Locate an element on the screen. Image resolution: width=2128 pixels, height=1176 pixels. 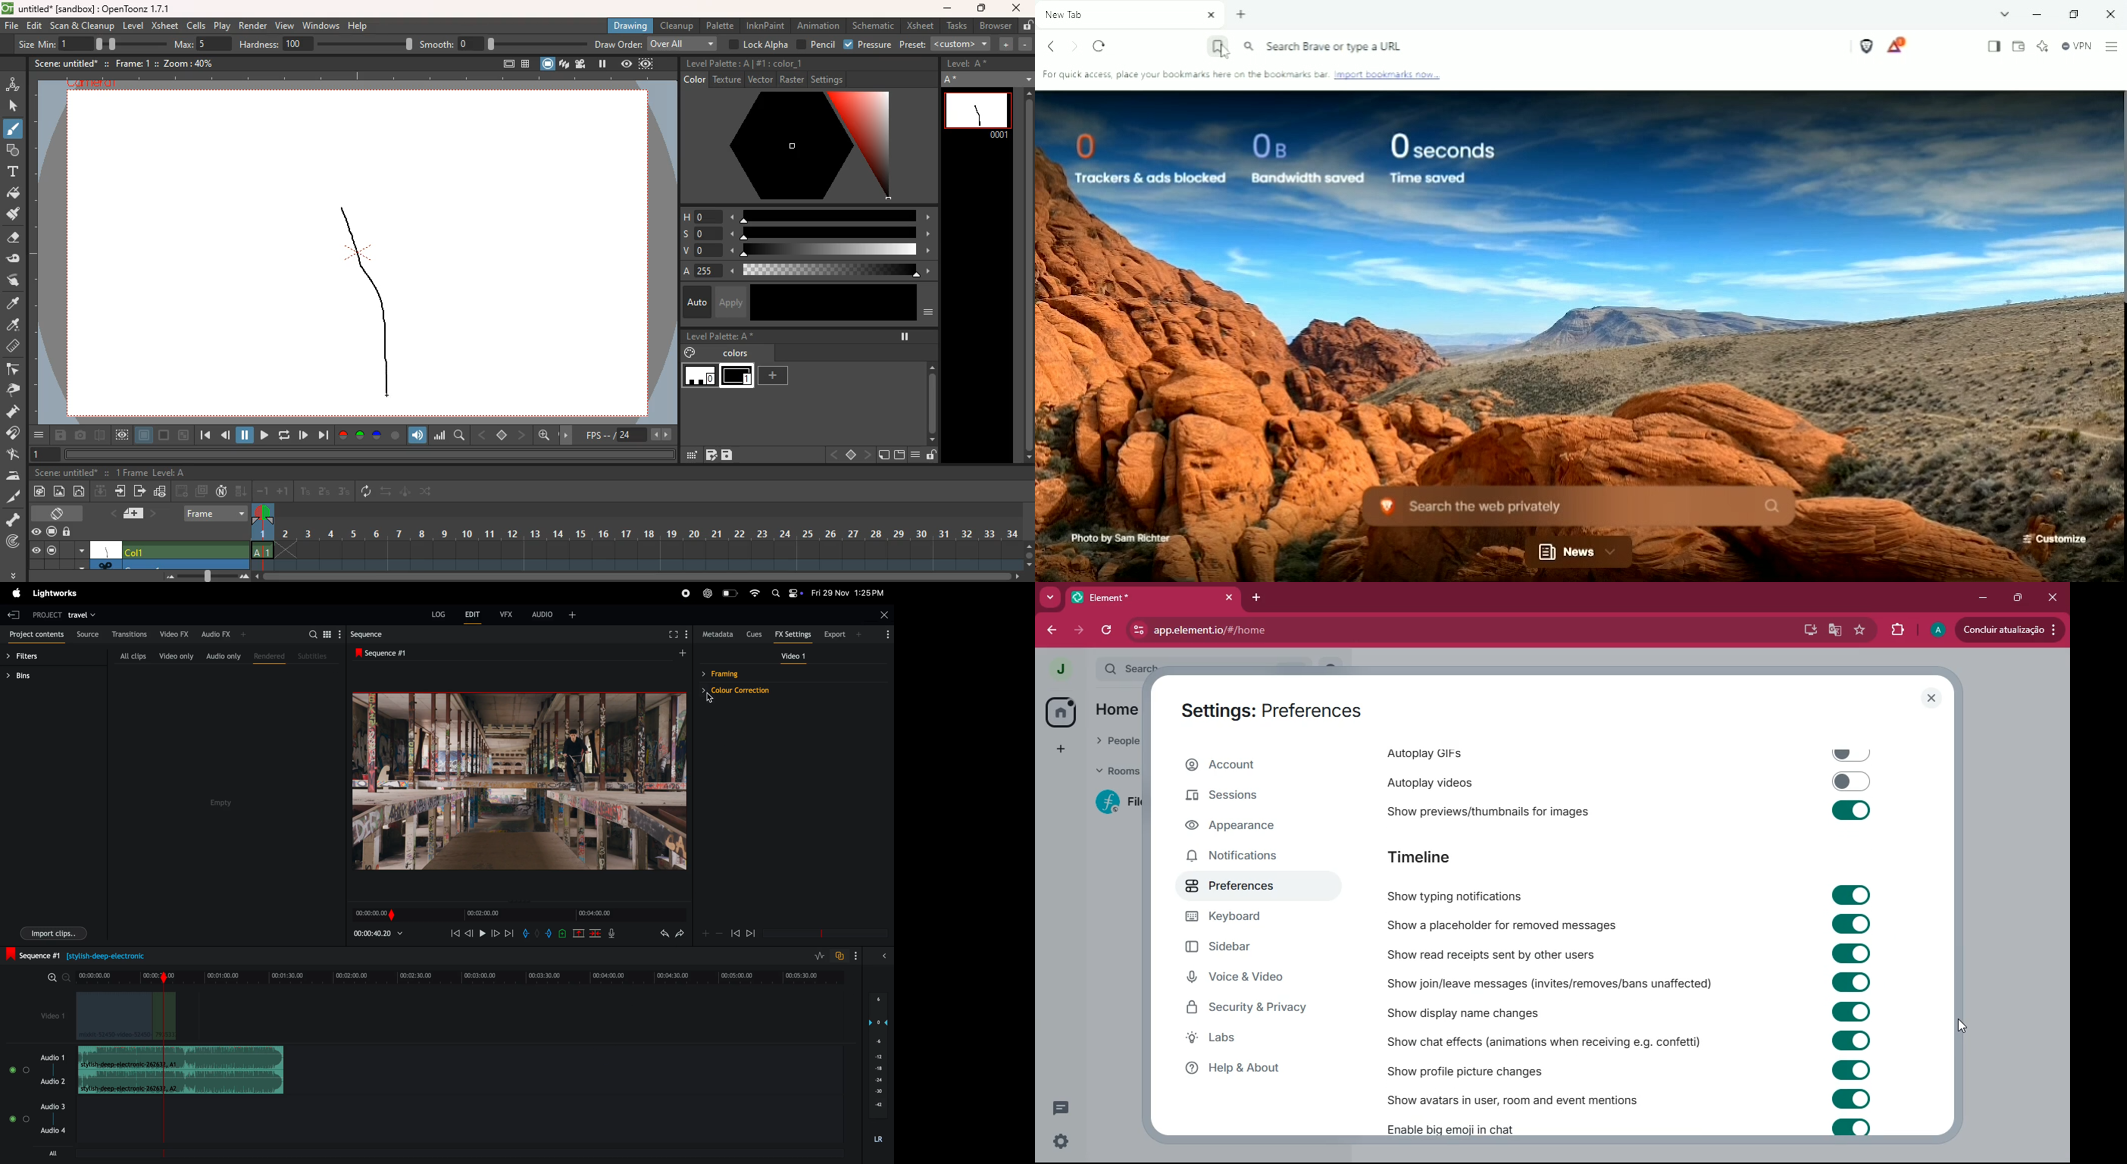
0B Bandwidth saved is located at coordinates (1302, 158).